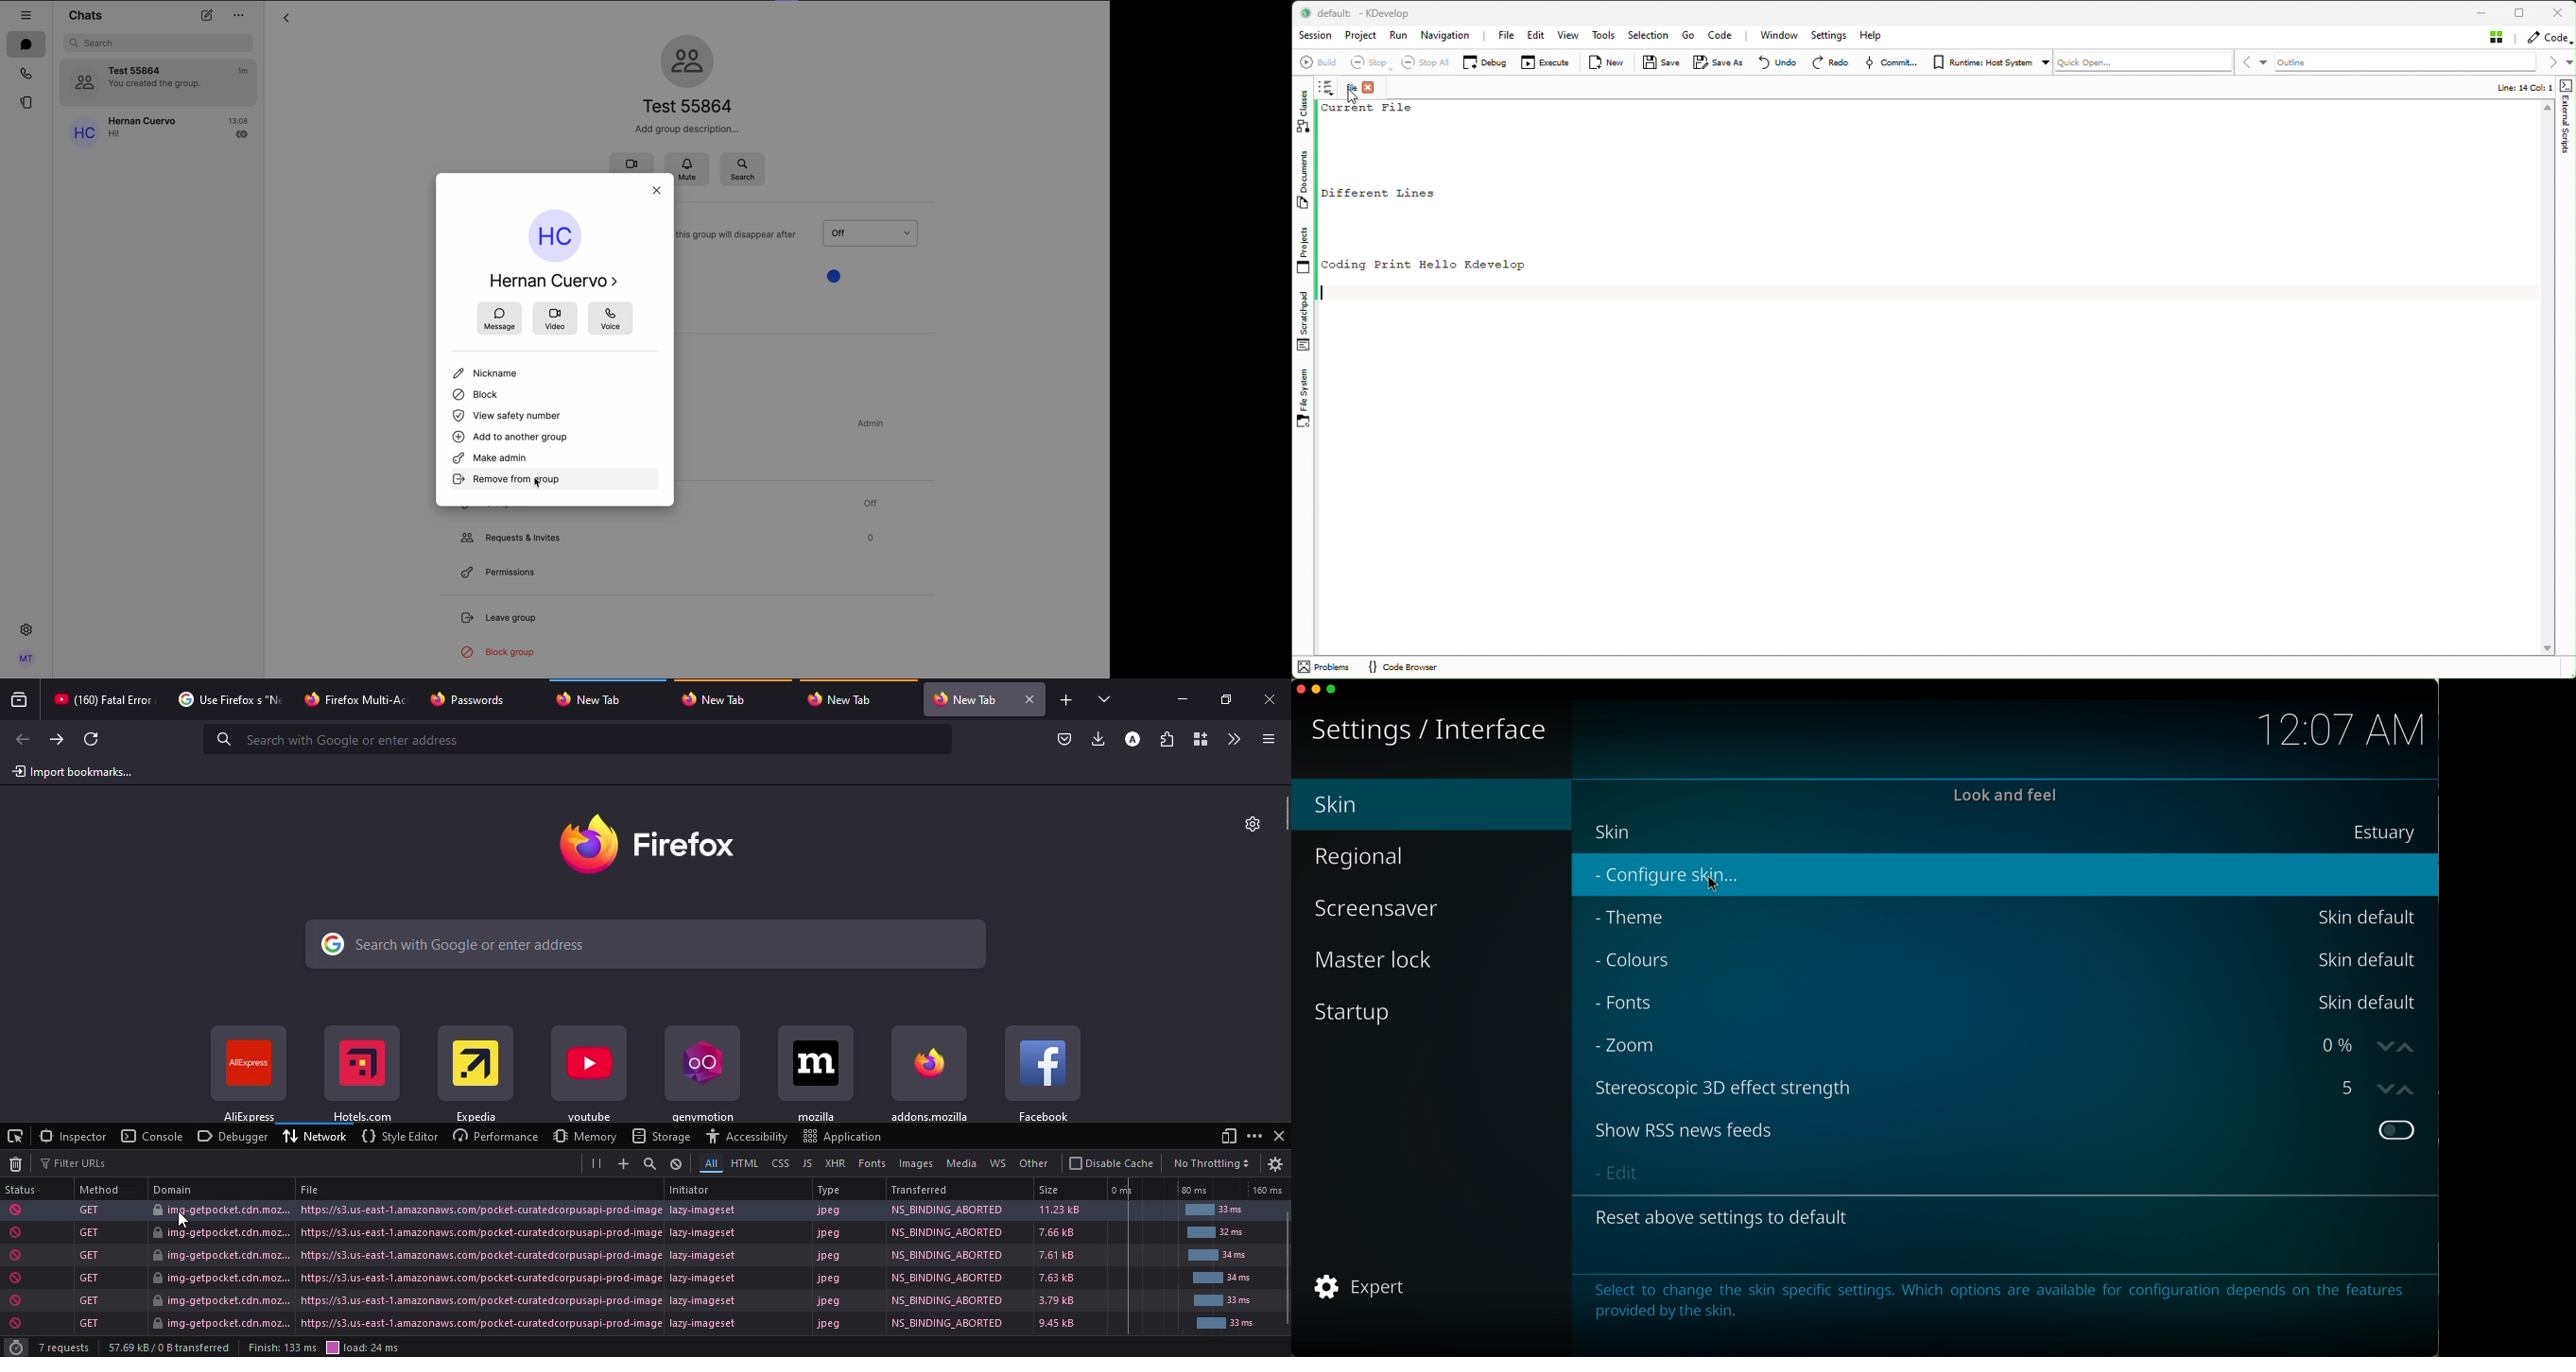 The width and height of the screenshot is (2576, 1372). I want to click on 5, so click(2351, 1087).